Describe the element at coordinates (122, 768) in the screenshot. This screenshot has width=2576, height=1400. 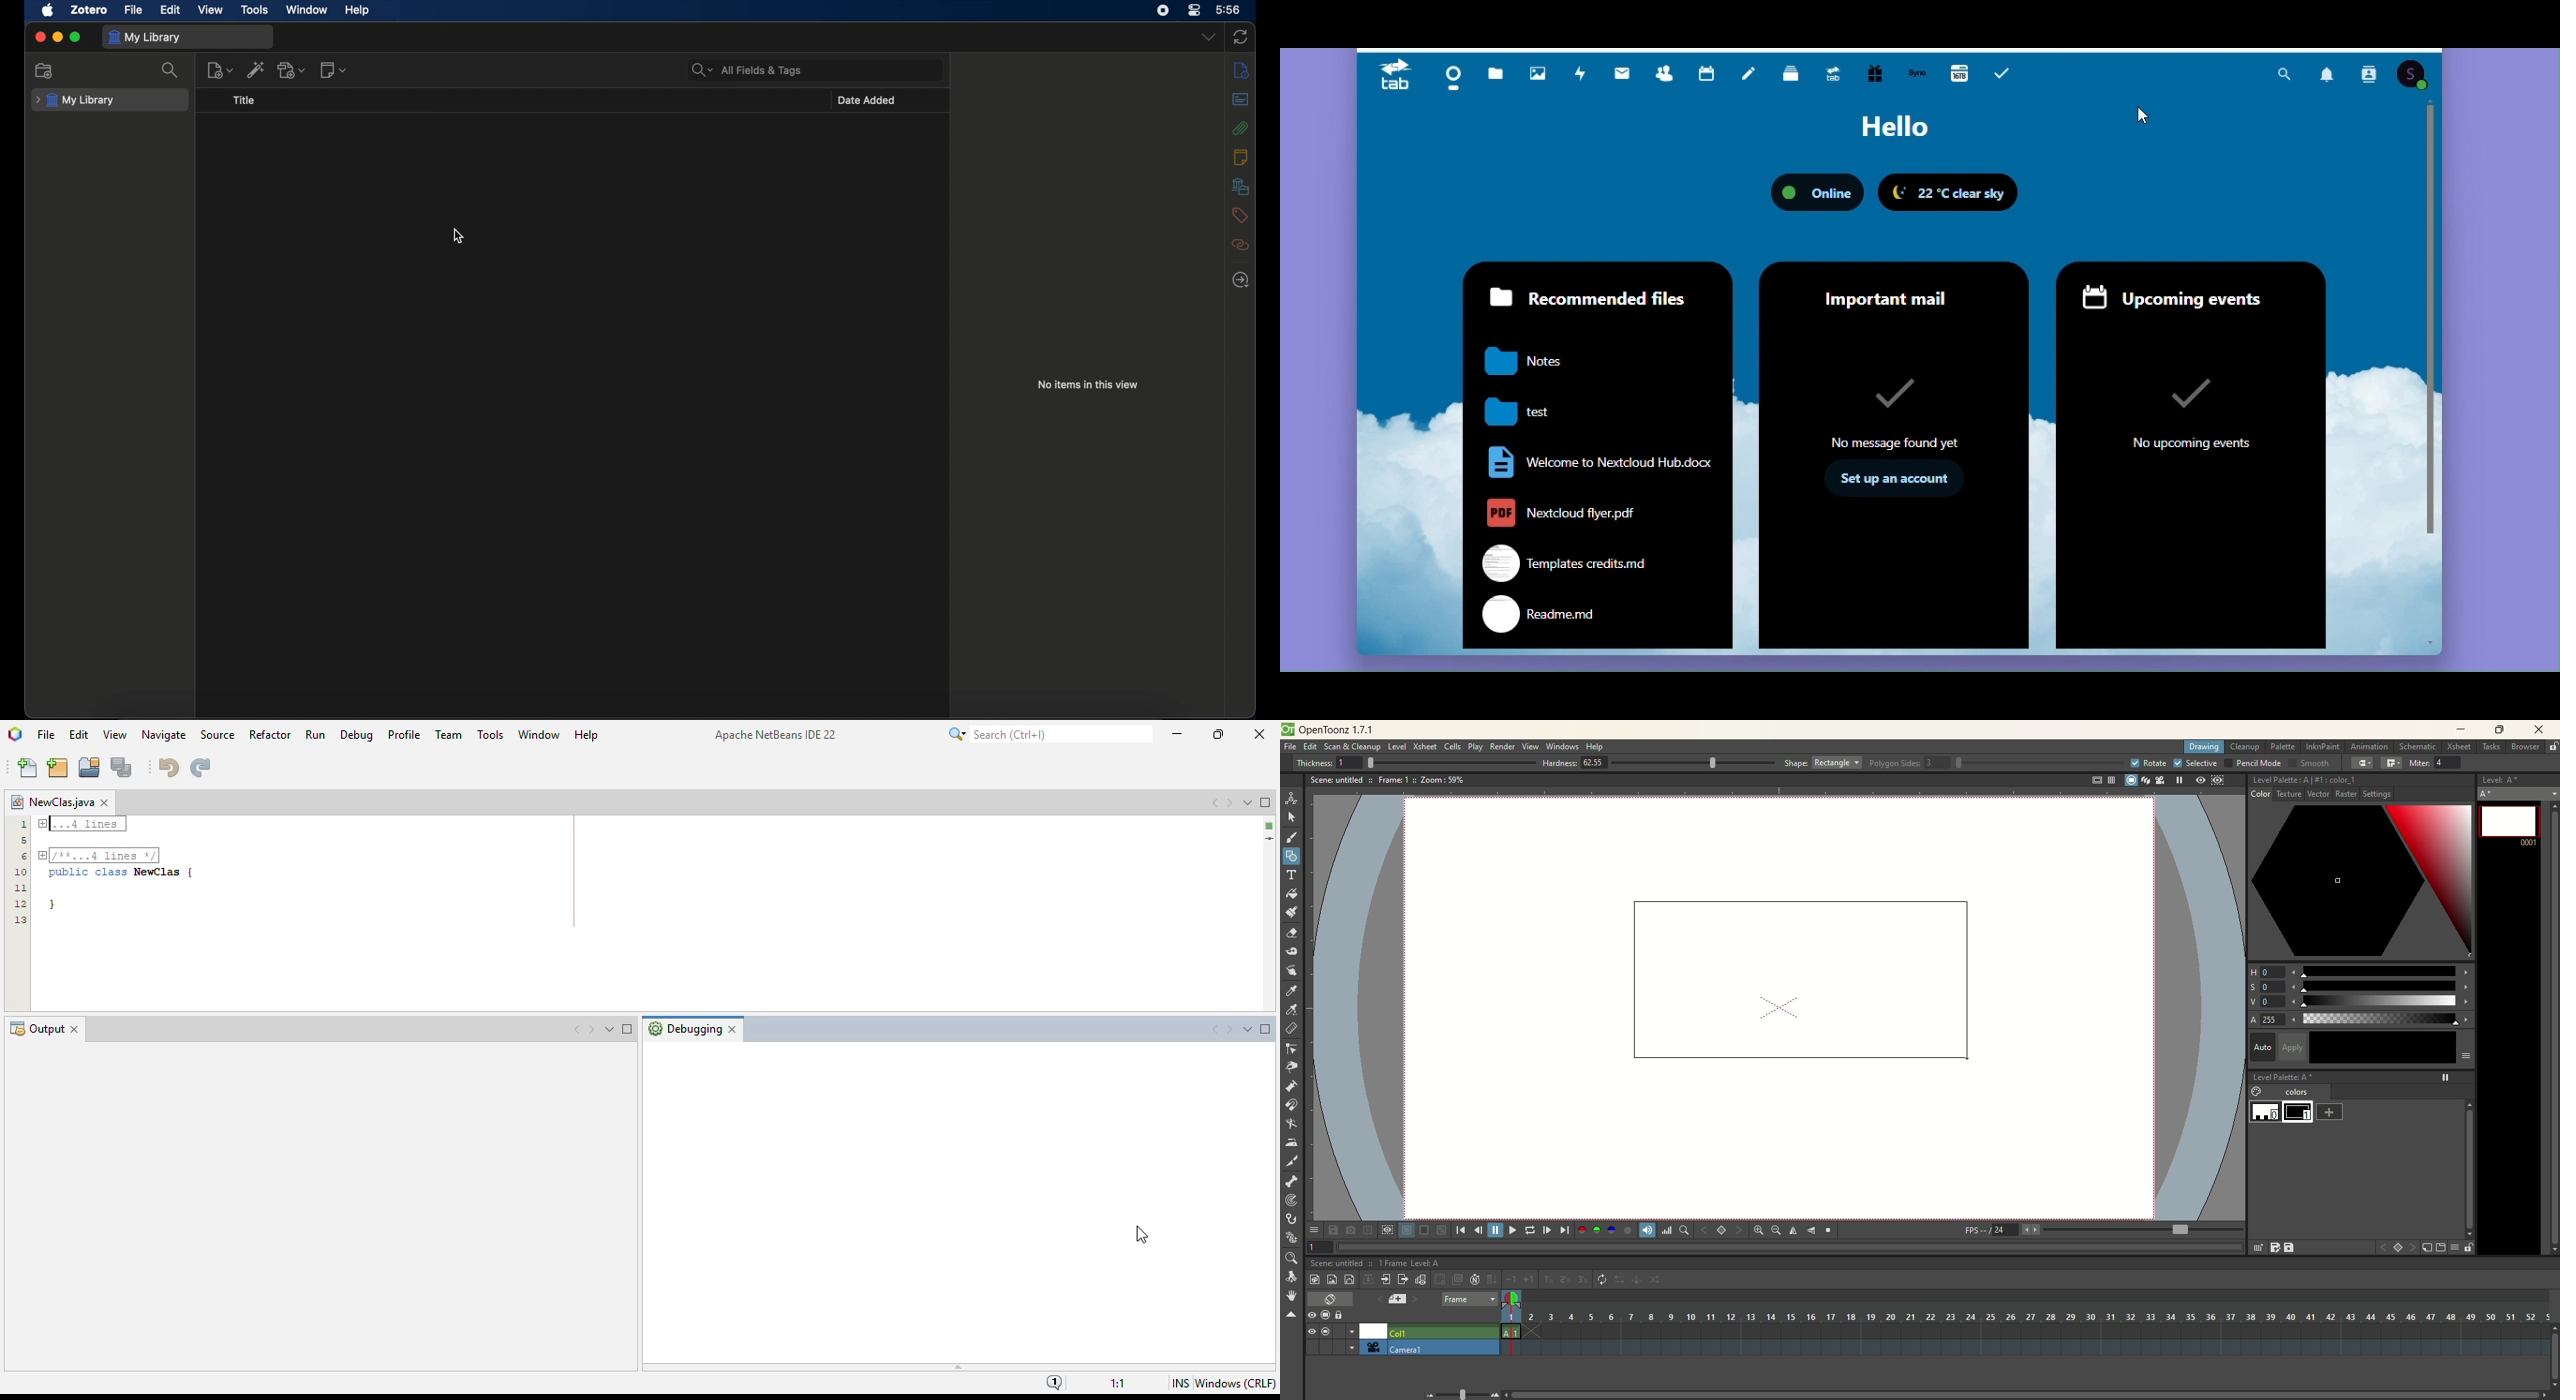
I see `save all` at that location.